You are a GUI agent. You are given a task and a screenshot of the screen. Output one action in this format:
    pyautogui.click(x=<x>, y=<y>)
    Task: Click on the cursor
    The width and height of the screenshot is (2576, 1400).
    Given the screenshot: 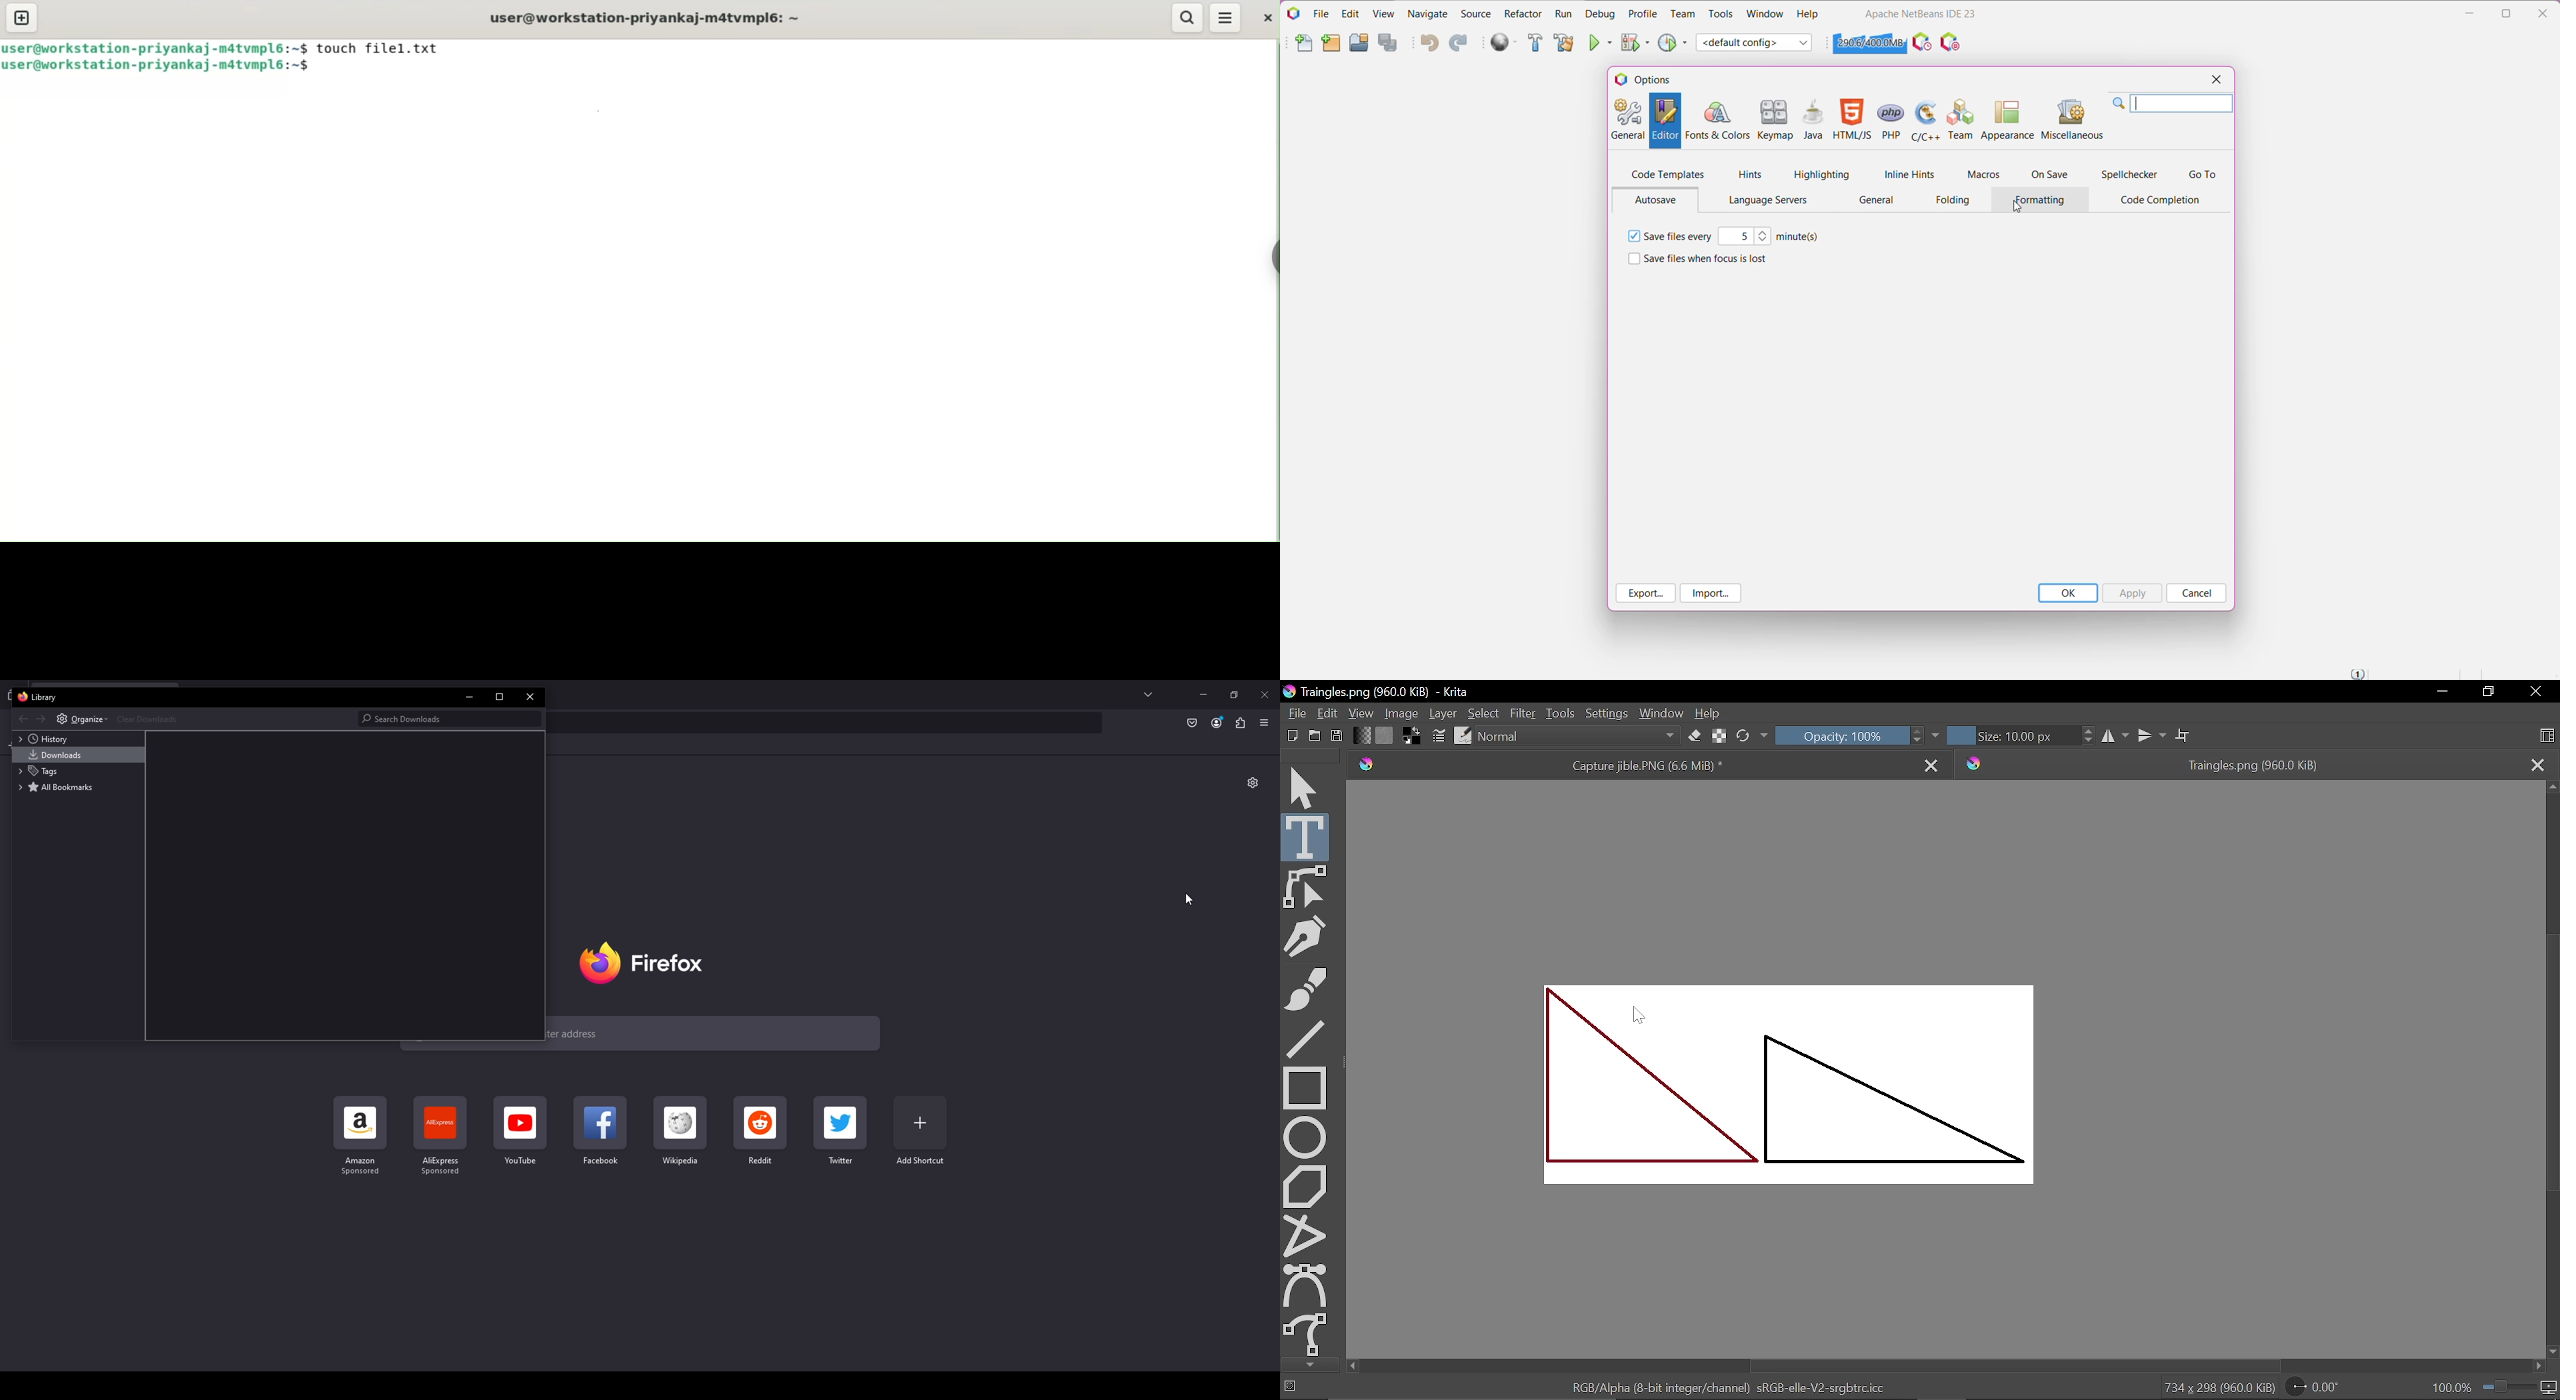 What is the action you would take?
    pyautogui.click(x=1189, y=899)
    